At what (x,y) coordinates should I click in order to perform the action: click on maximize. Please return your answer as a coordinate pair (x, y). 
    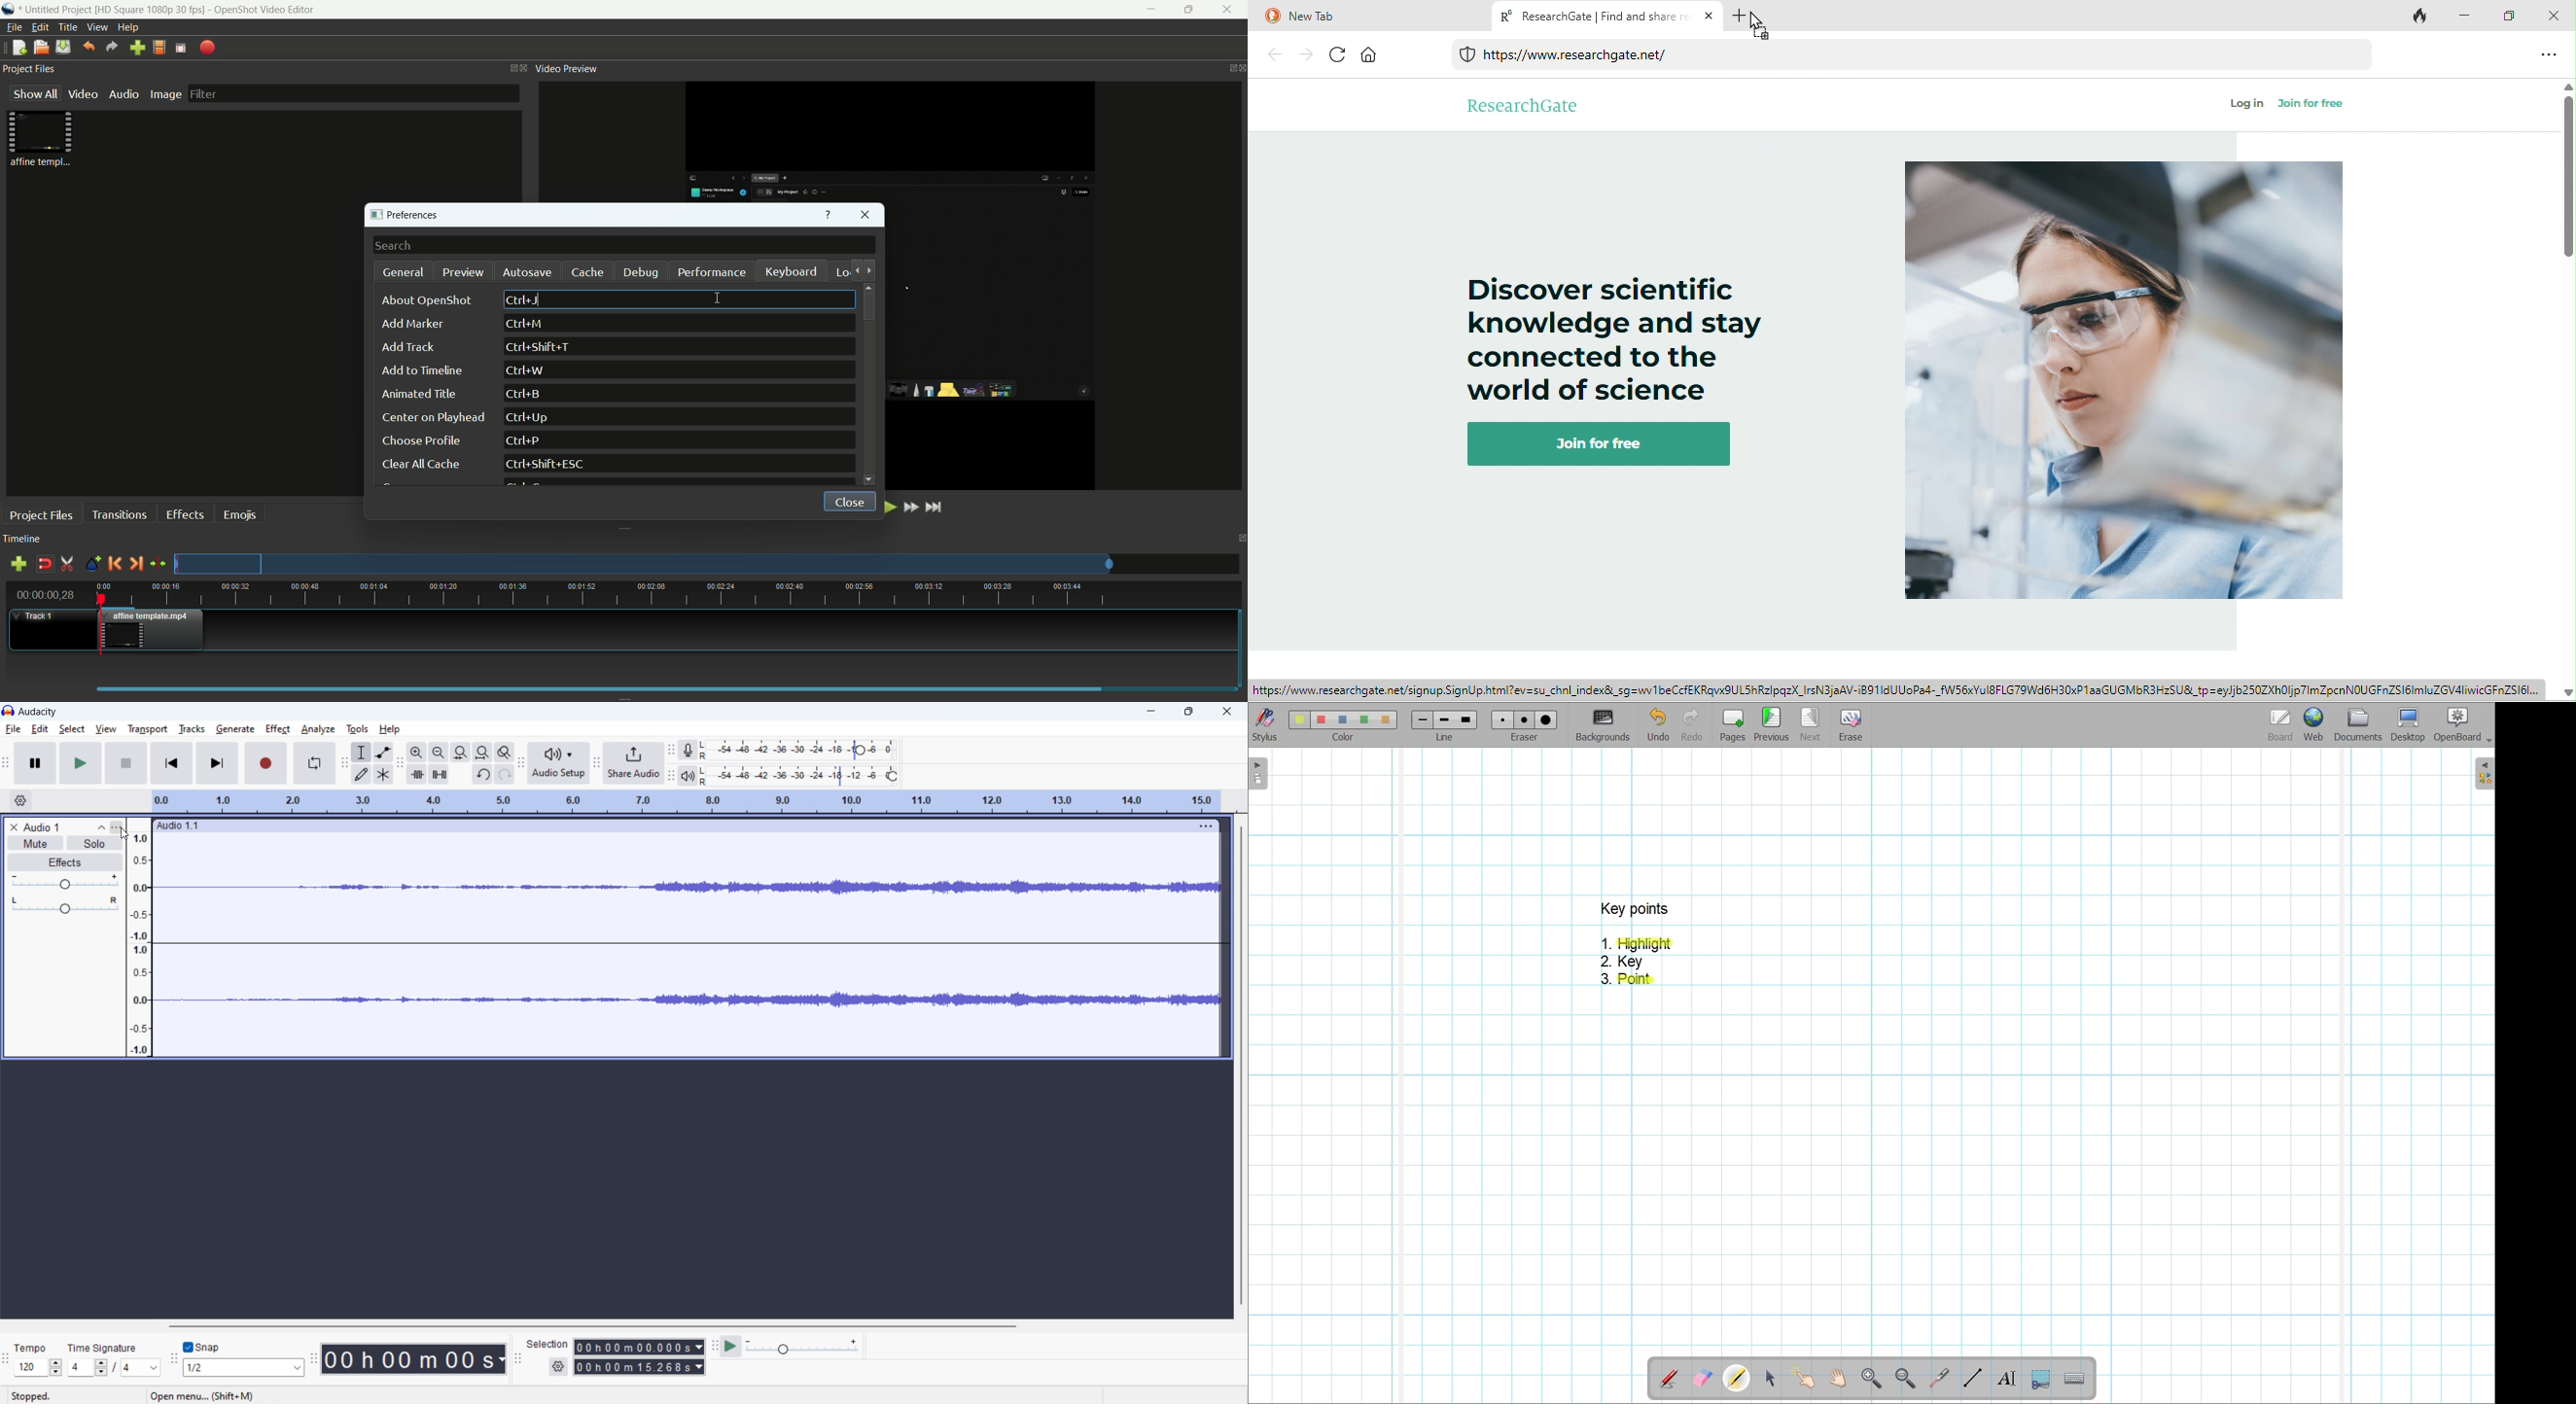
    Looking at the image, I should click on (1189, 10).